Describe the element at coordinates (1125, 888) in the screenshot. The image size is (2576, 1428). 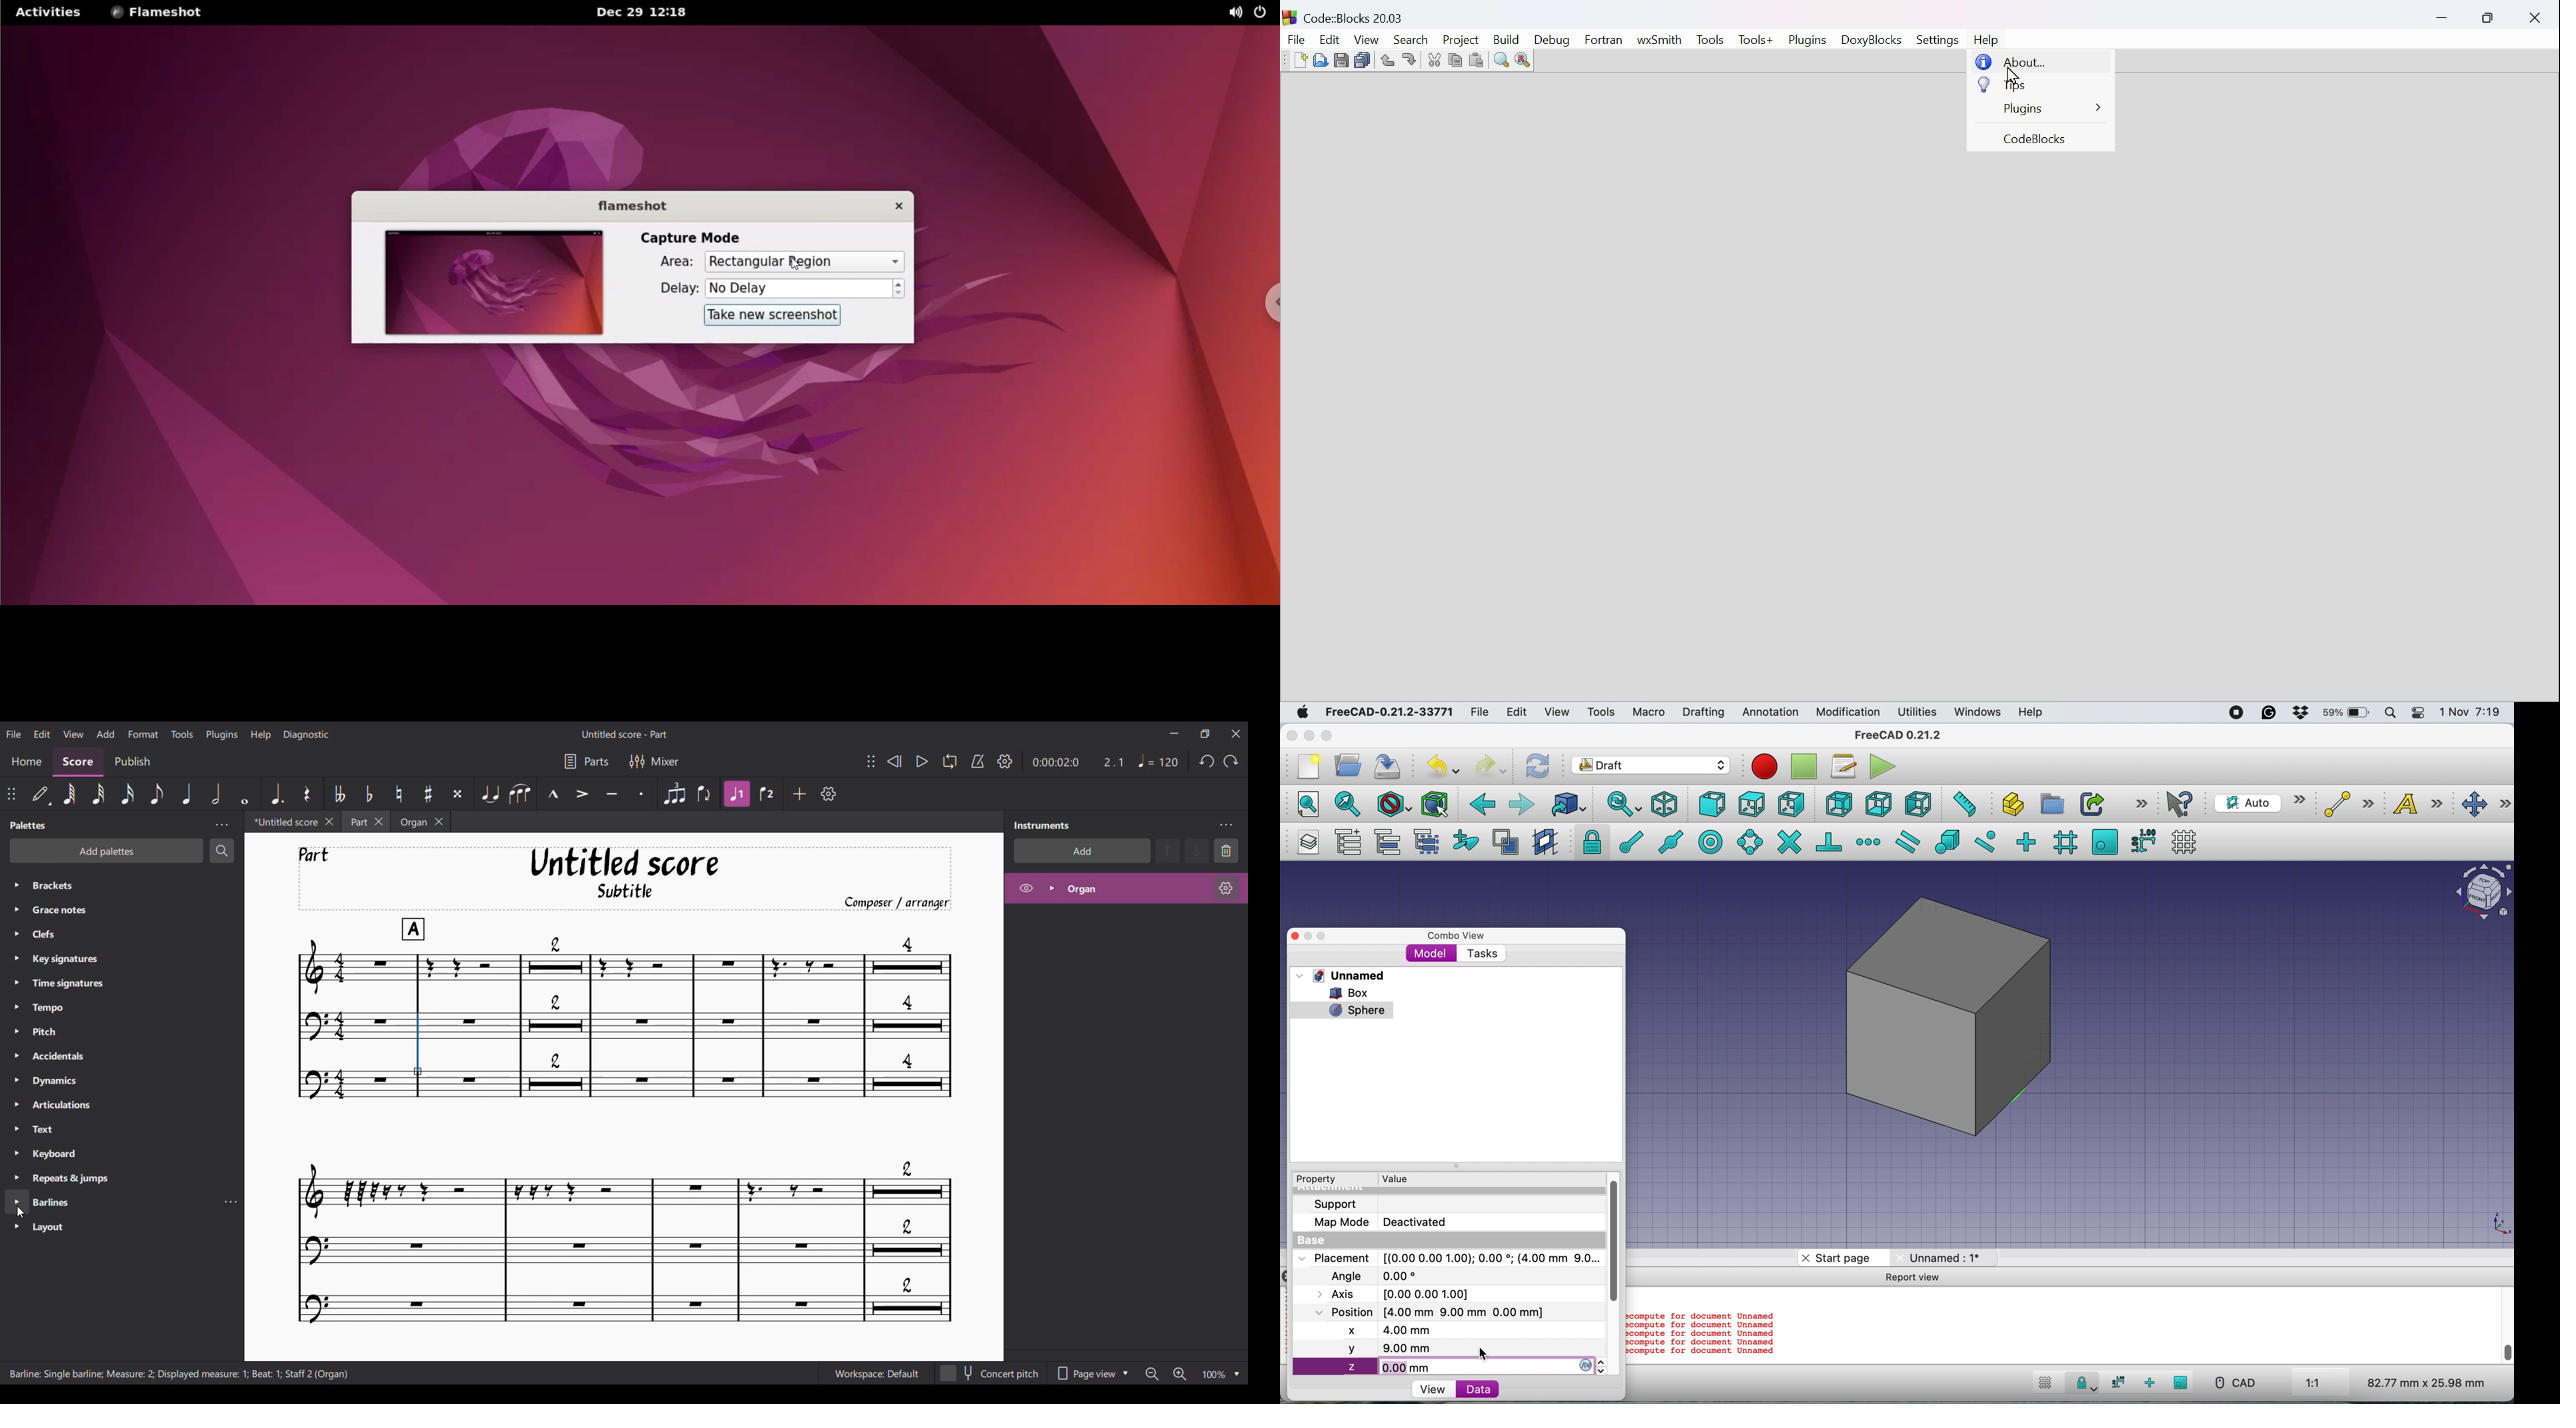
I see `Highlighted after current selection` at that location.